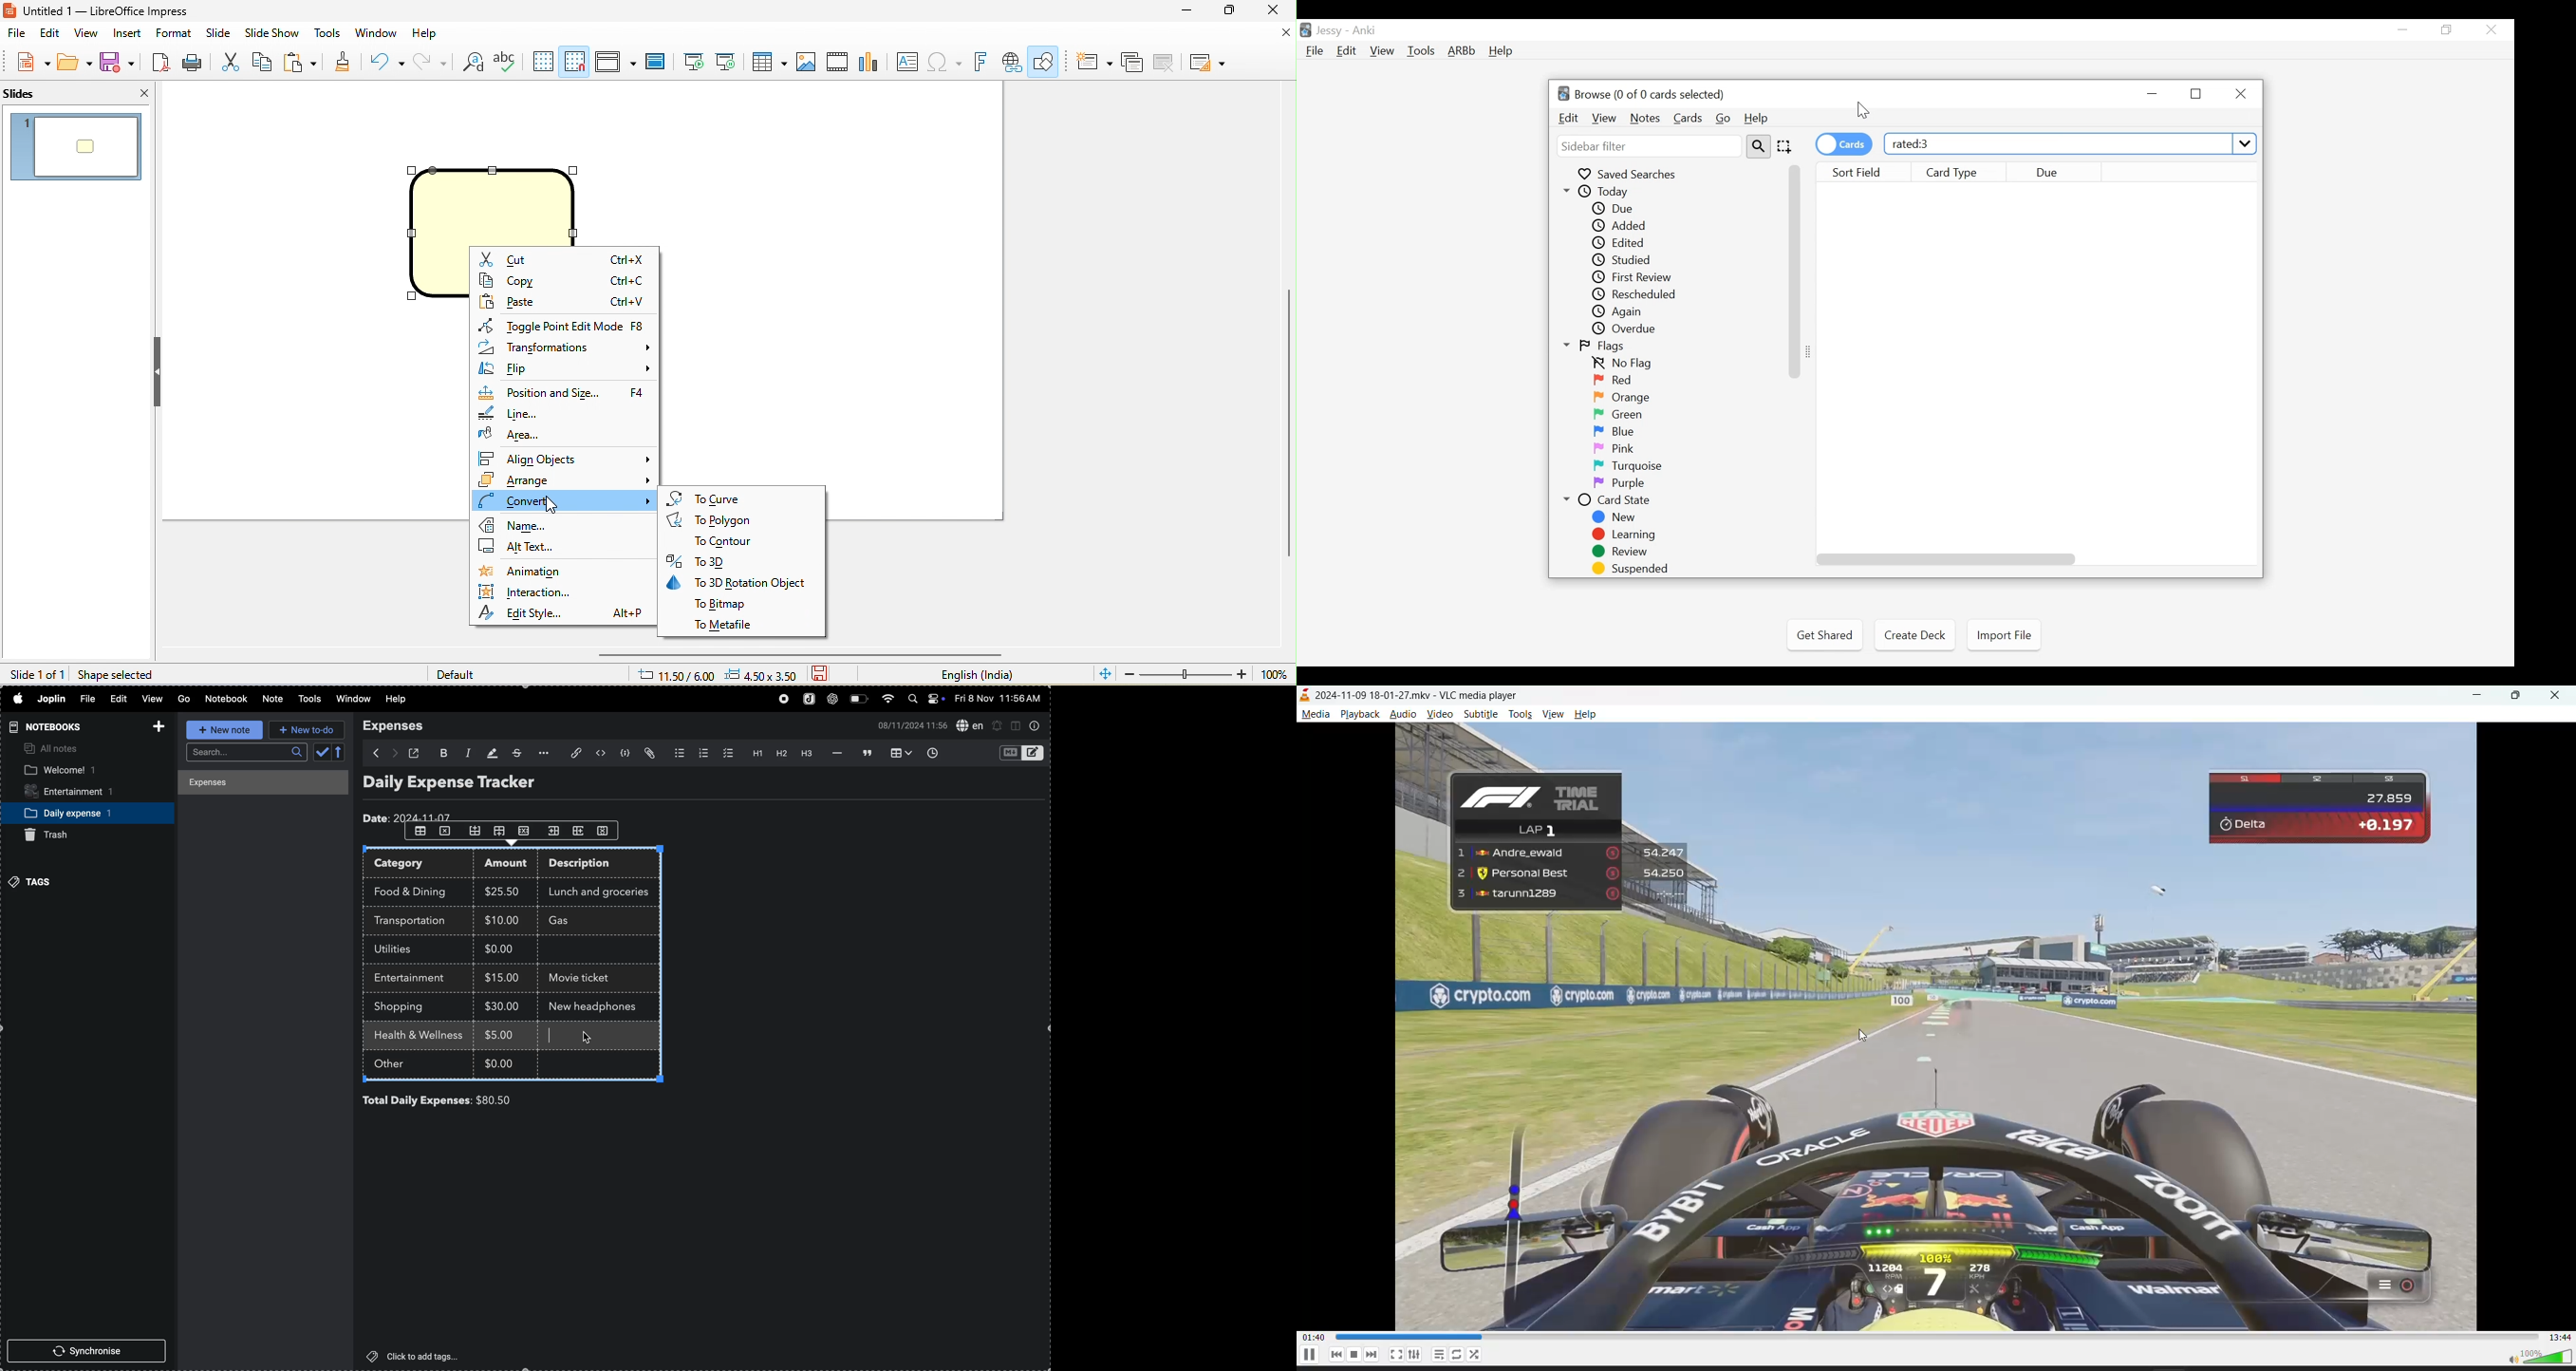  What do you see at coordinates (675, 674) in the screenshot?
I see `11.50/6.00` at bounding box center [675, 674].